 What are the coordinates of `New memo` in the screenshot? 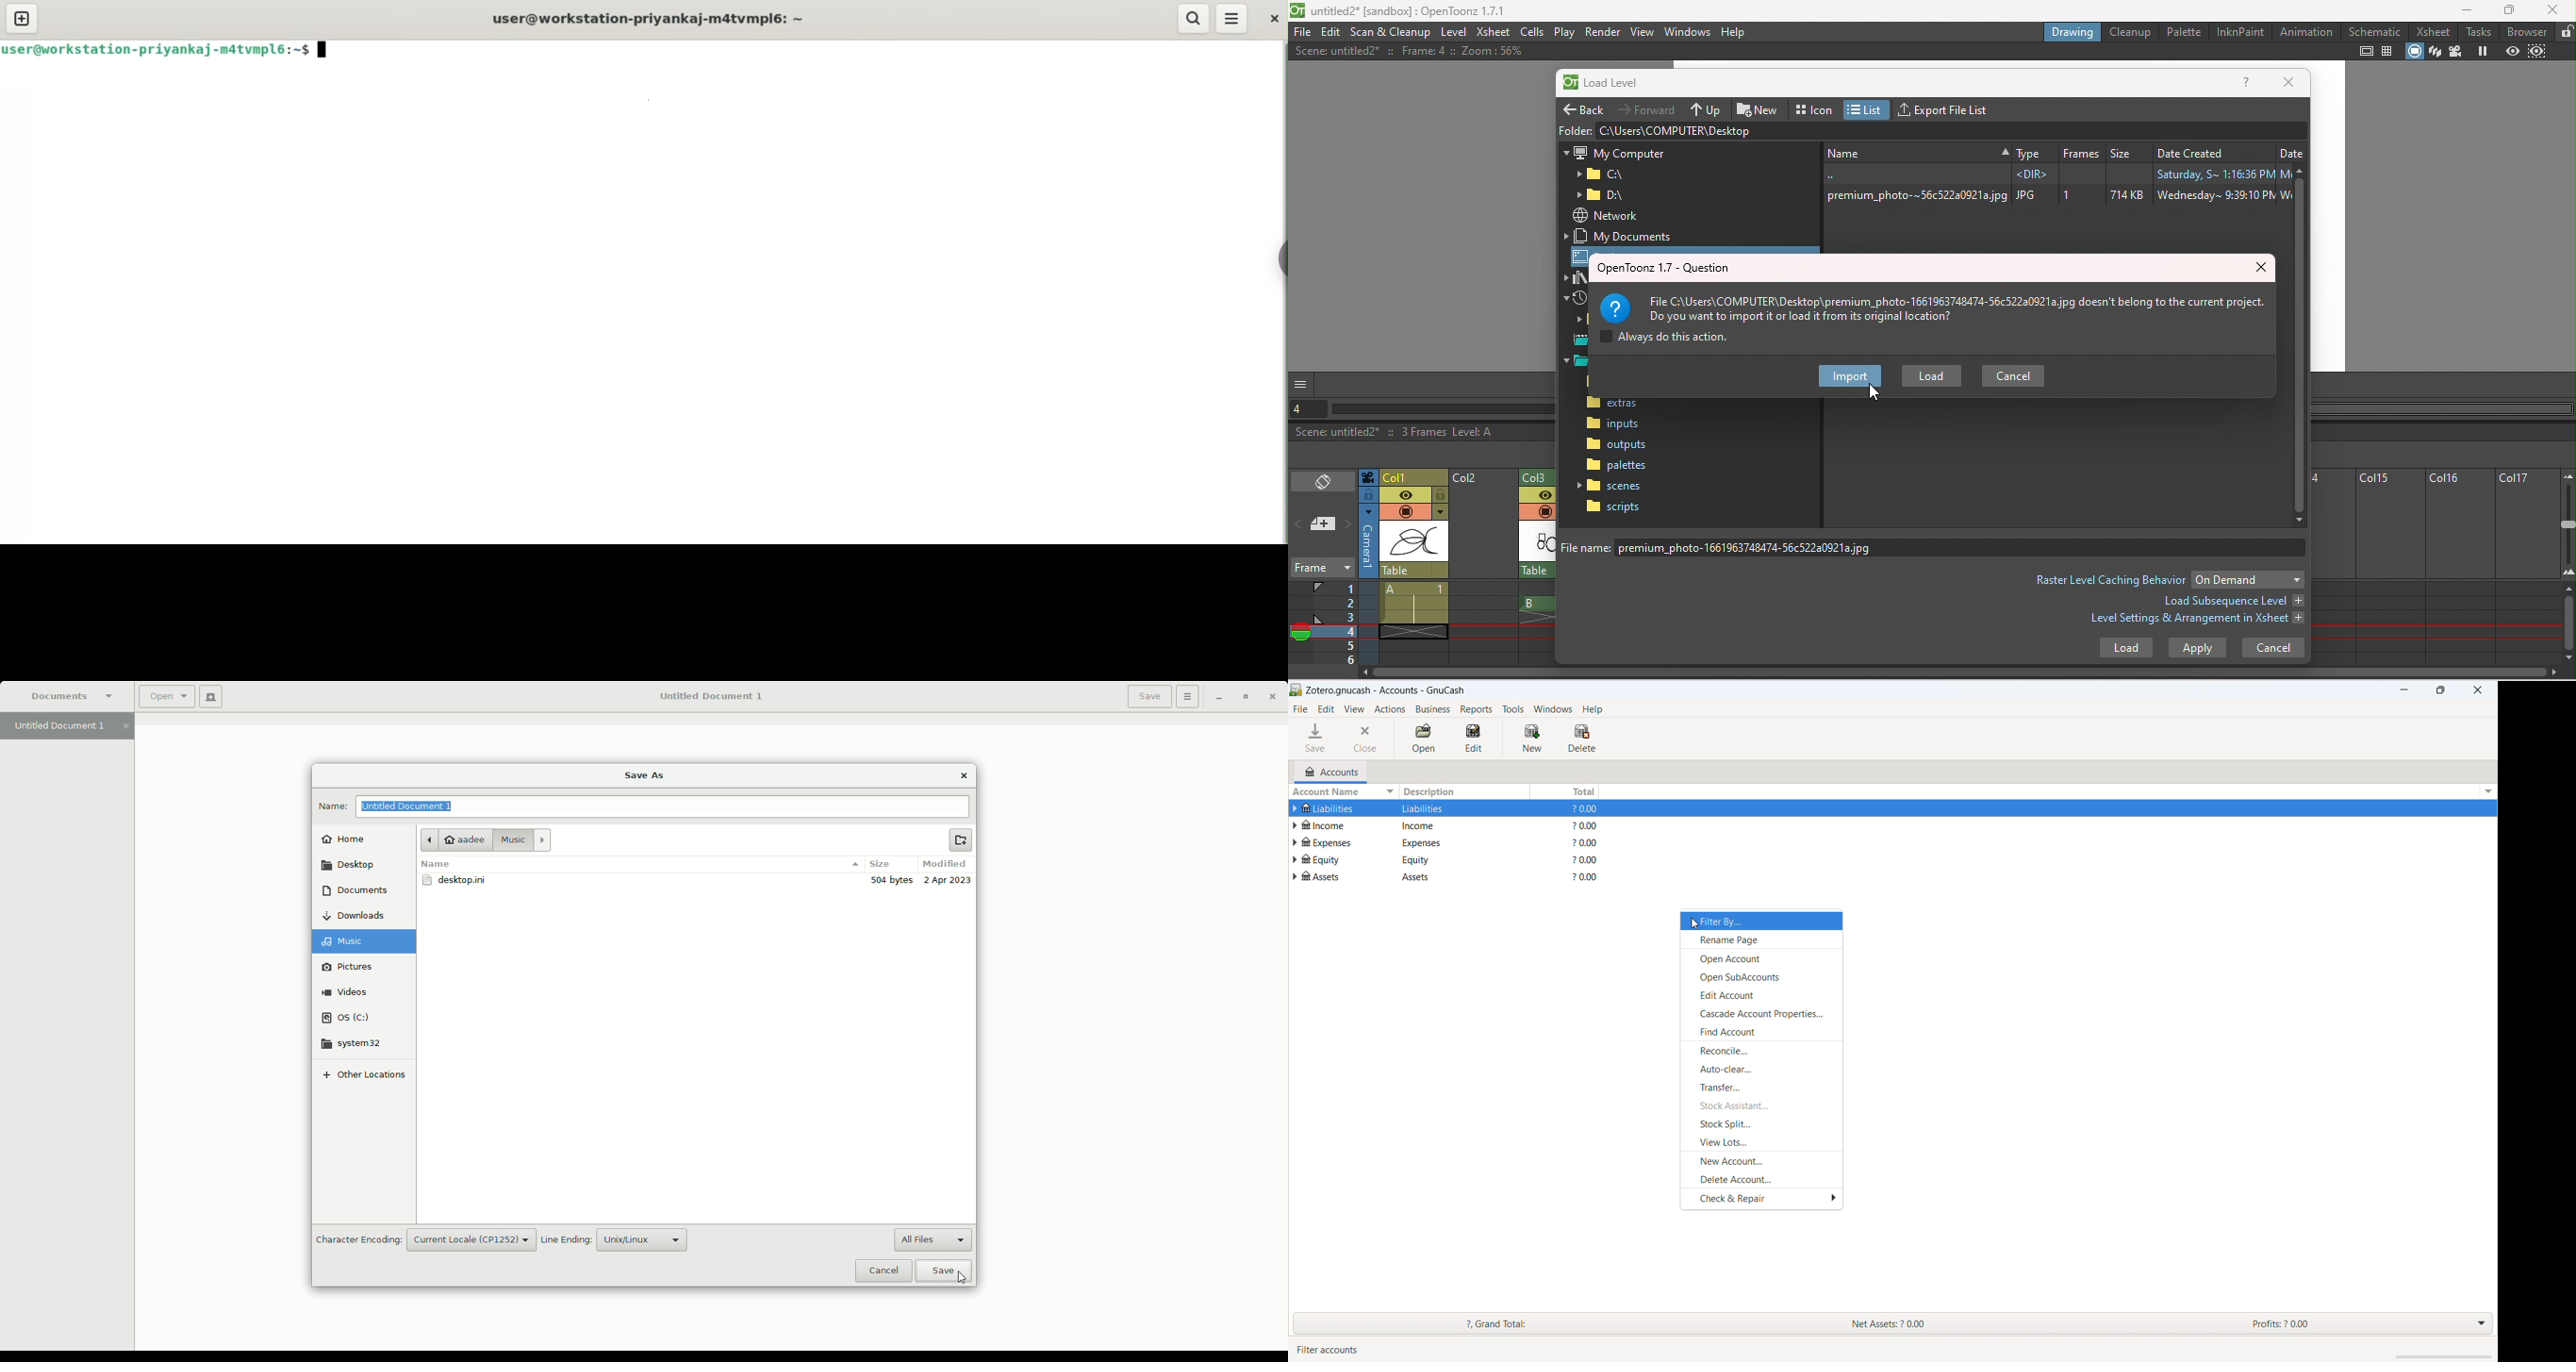 It's located at (1324, 525).